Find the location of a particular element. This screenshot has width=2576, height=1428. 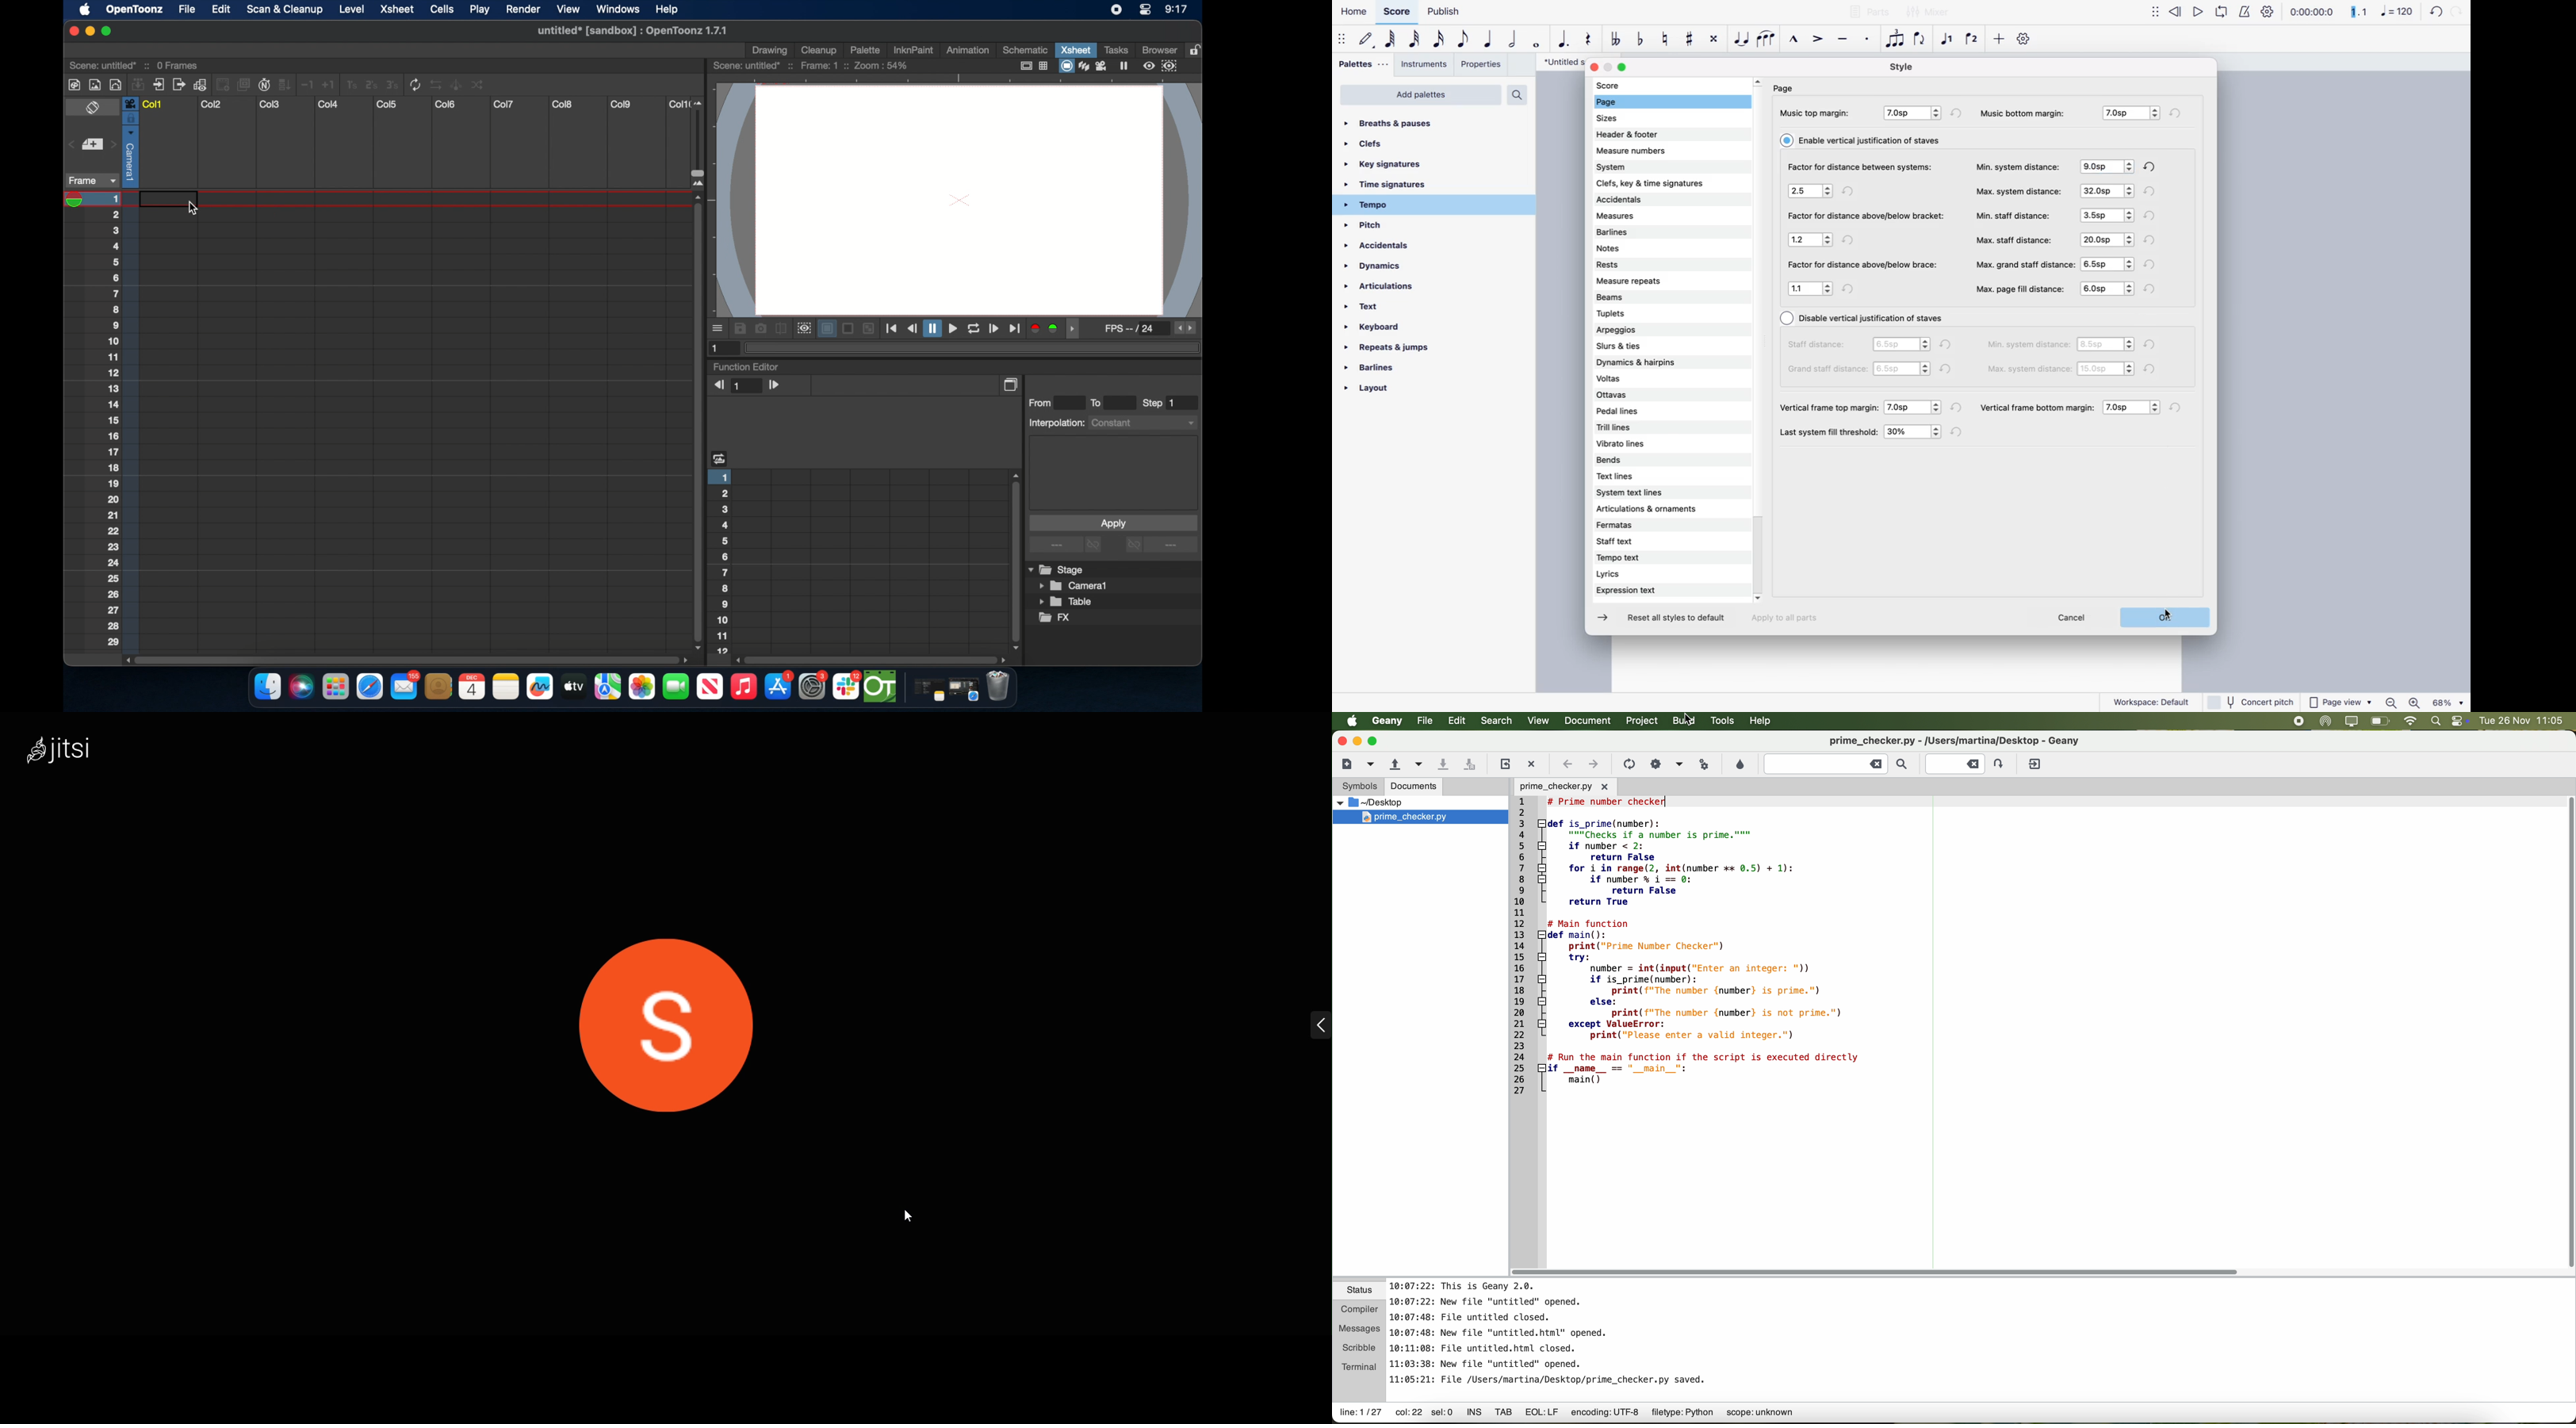

properties is located at coordinates (1482, 66).